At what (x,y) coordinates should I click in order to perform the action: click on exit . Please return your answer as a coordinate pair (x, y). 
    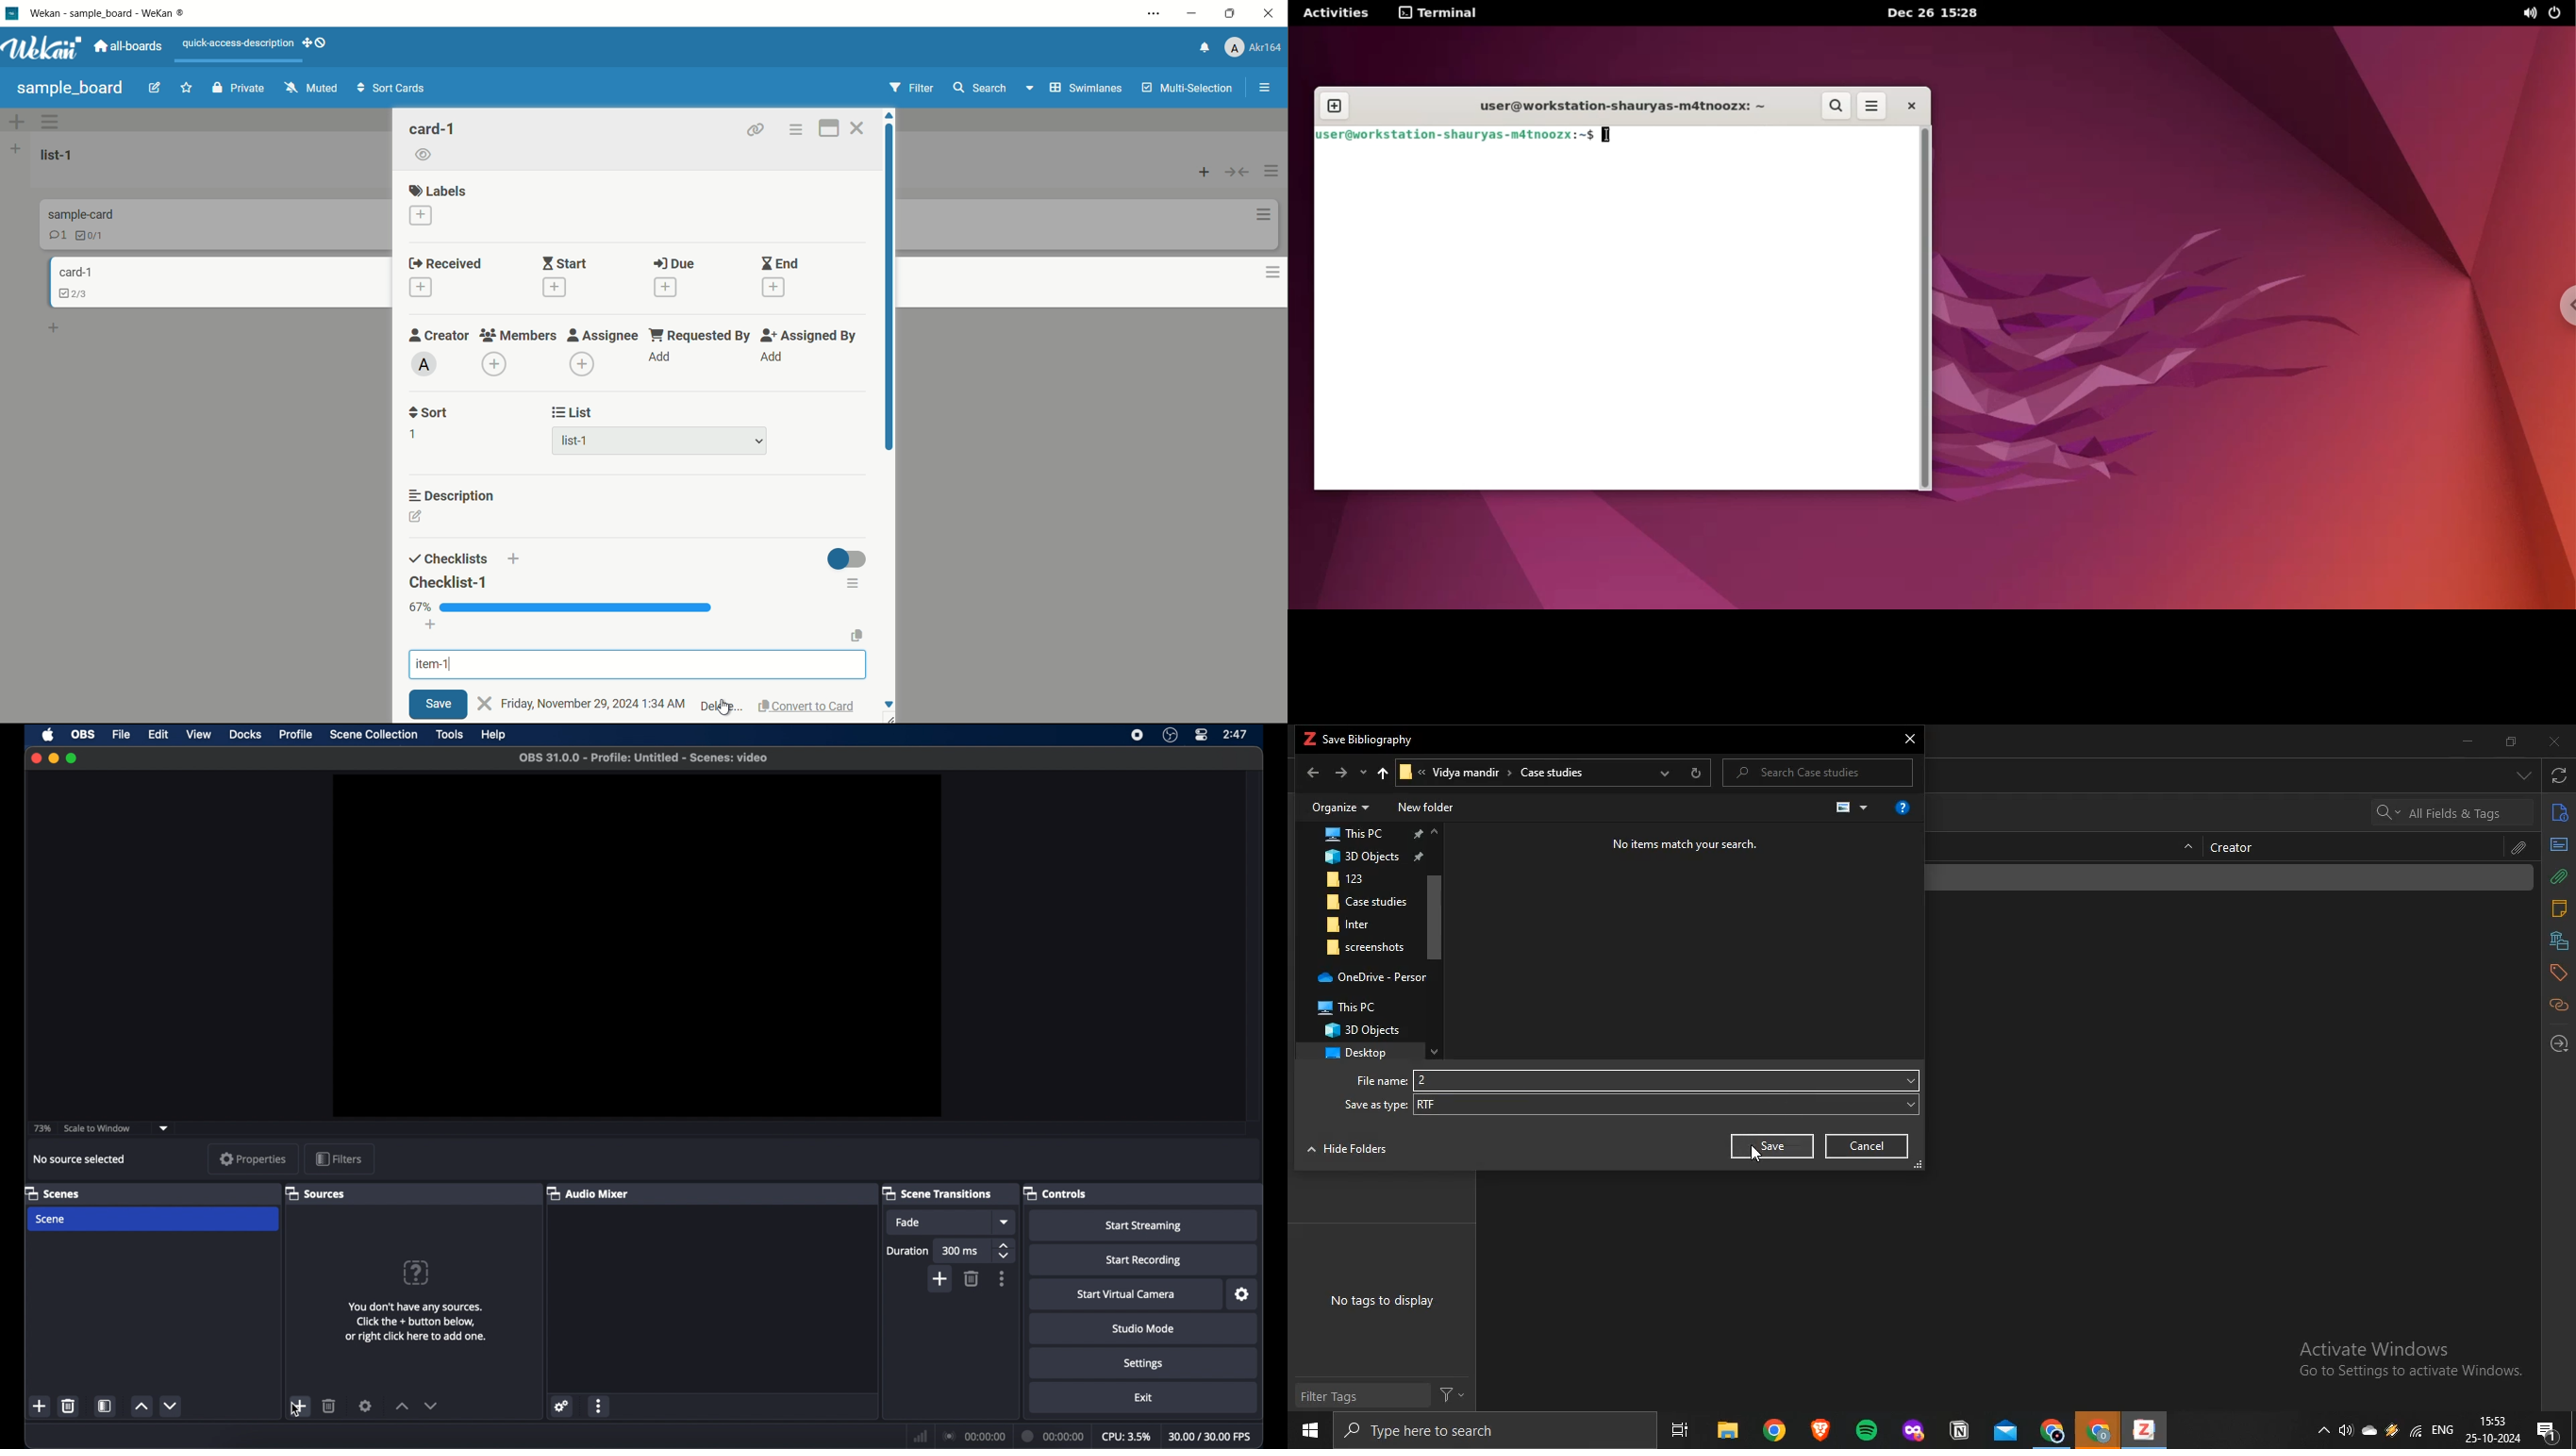
    Looking at the image, I should click on (1144, 1397).